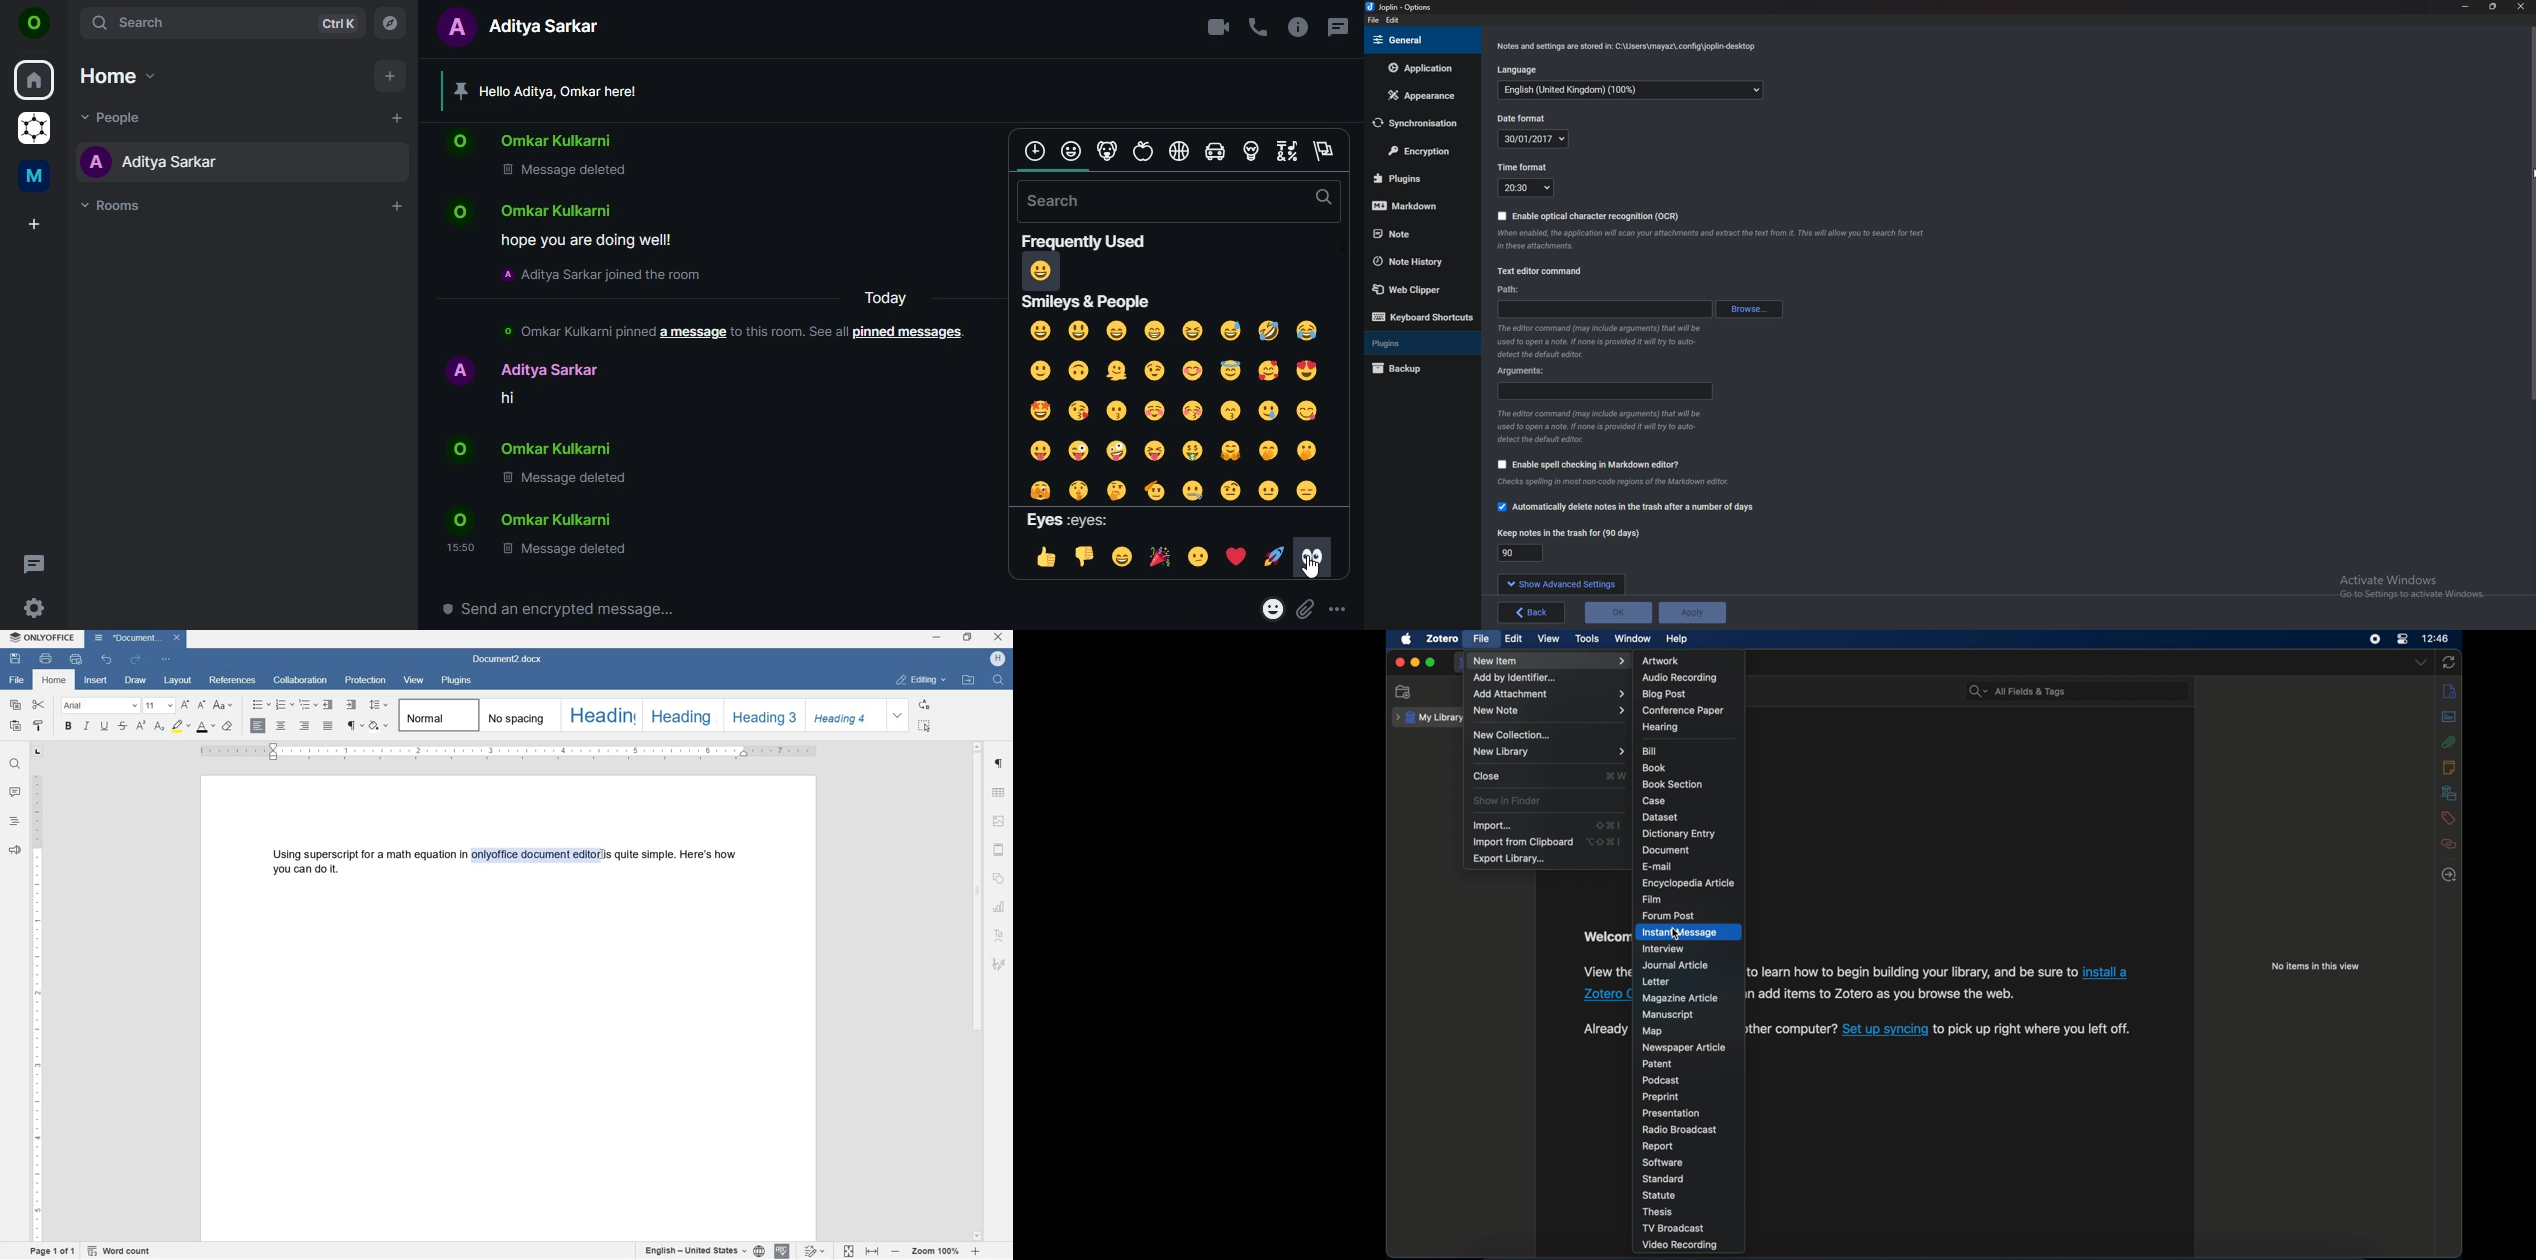 This screenshot has height=1260, width=2548. Describe the element at coordinates (1216, 27) in the screenshot. I see `video call` at that location.